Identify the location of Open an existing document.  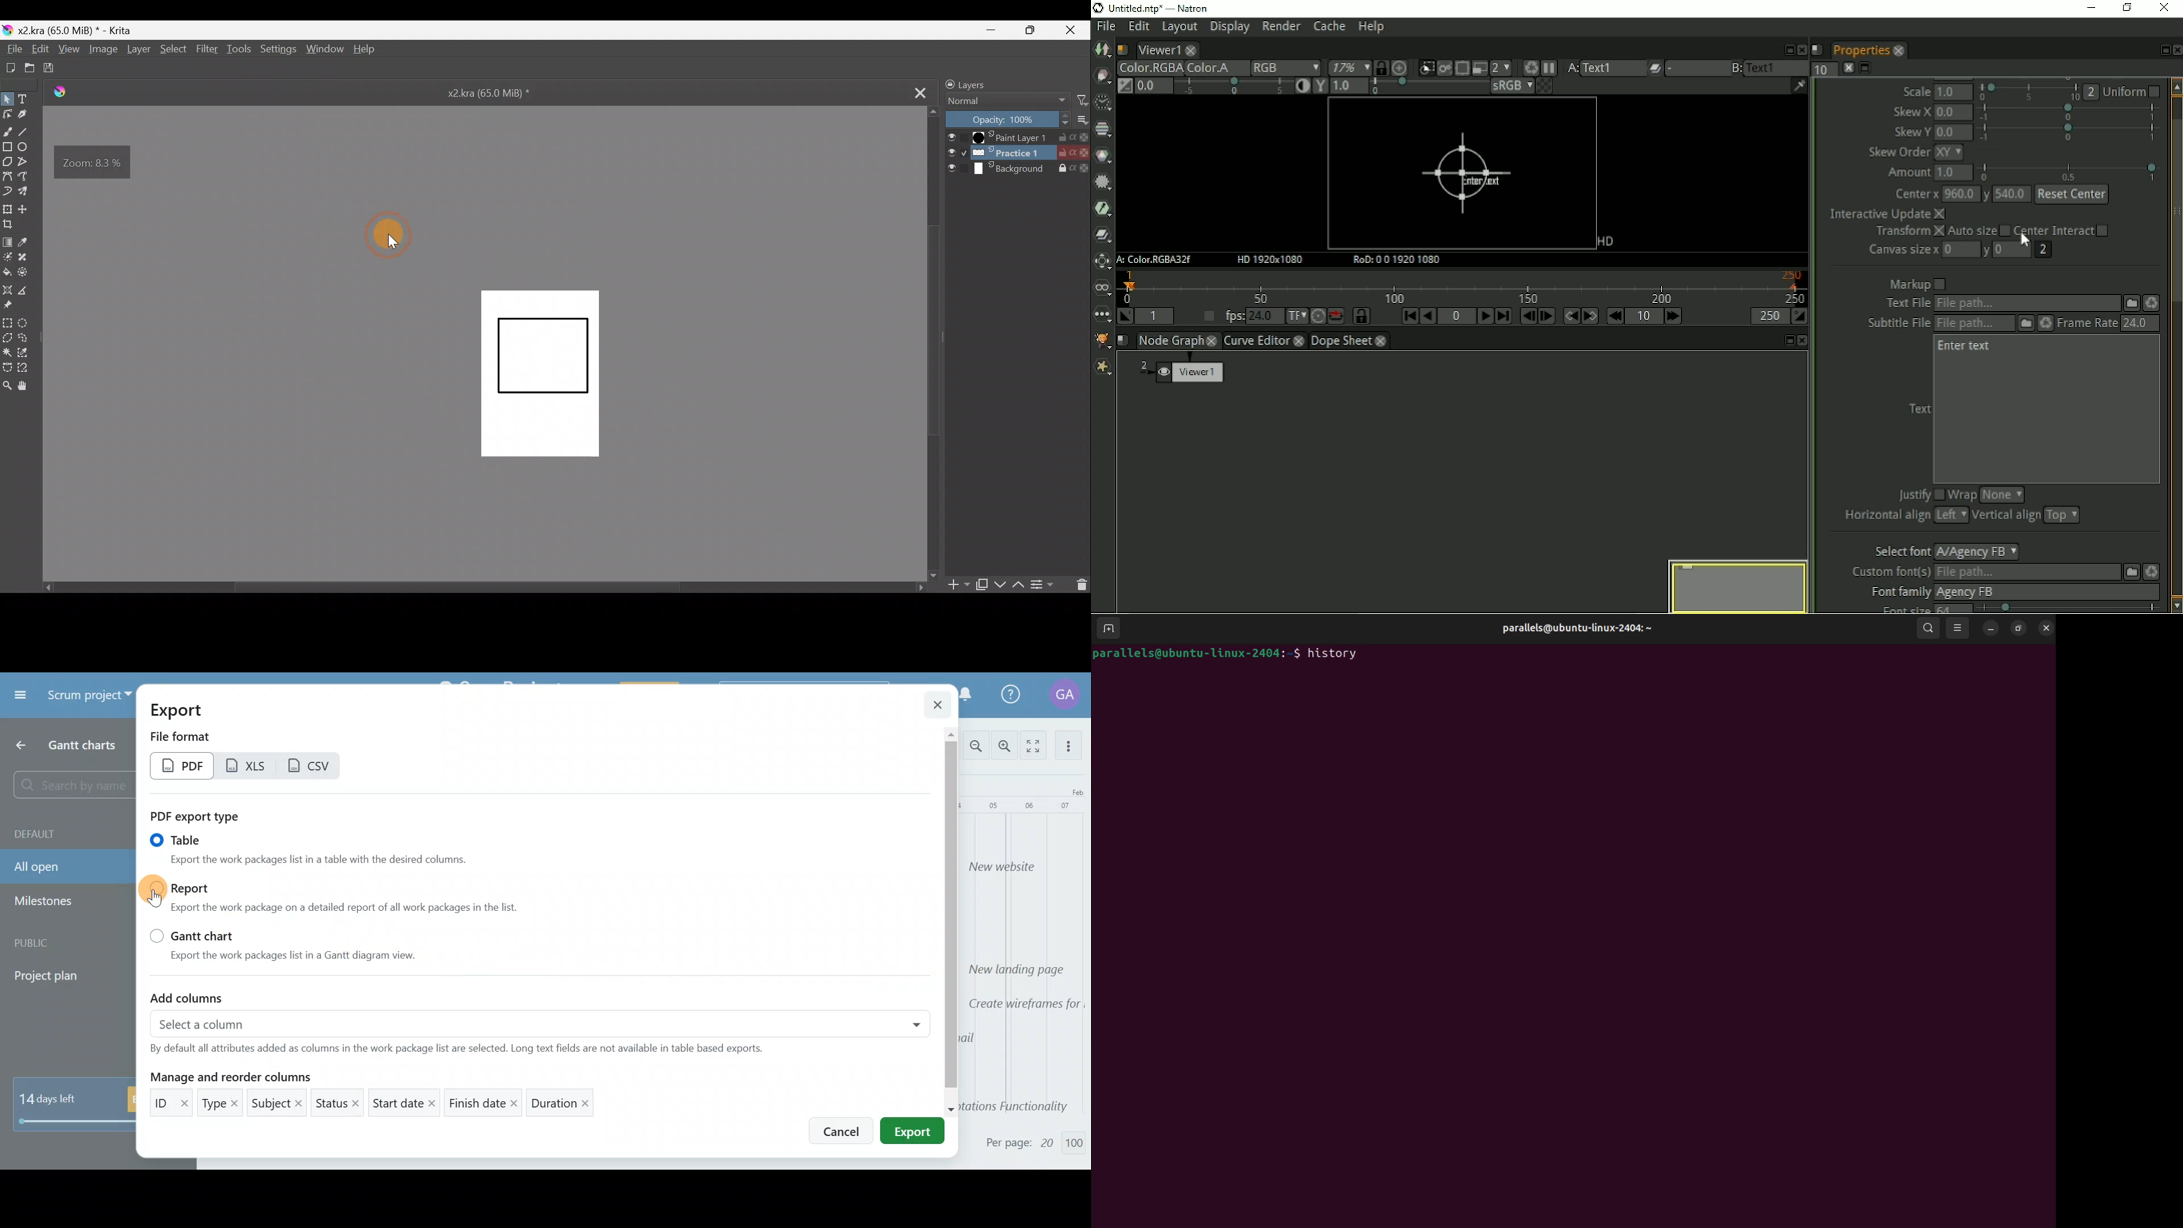
(30, 67).